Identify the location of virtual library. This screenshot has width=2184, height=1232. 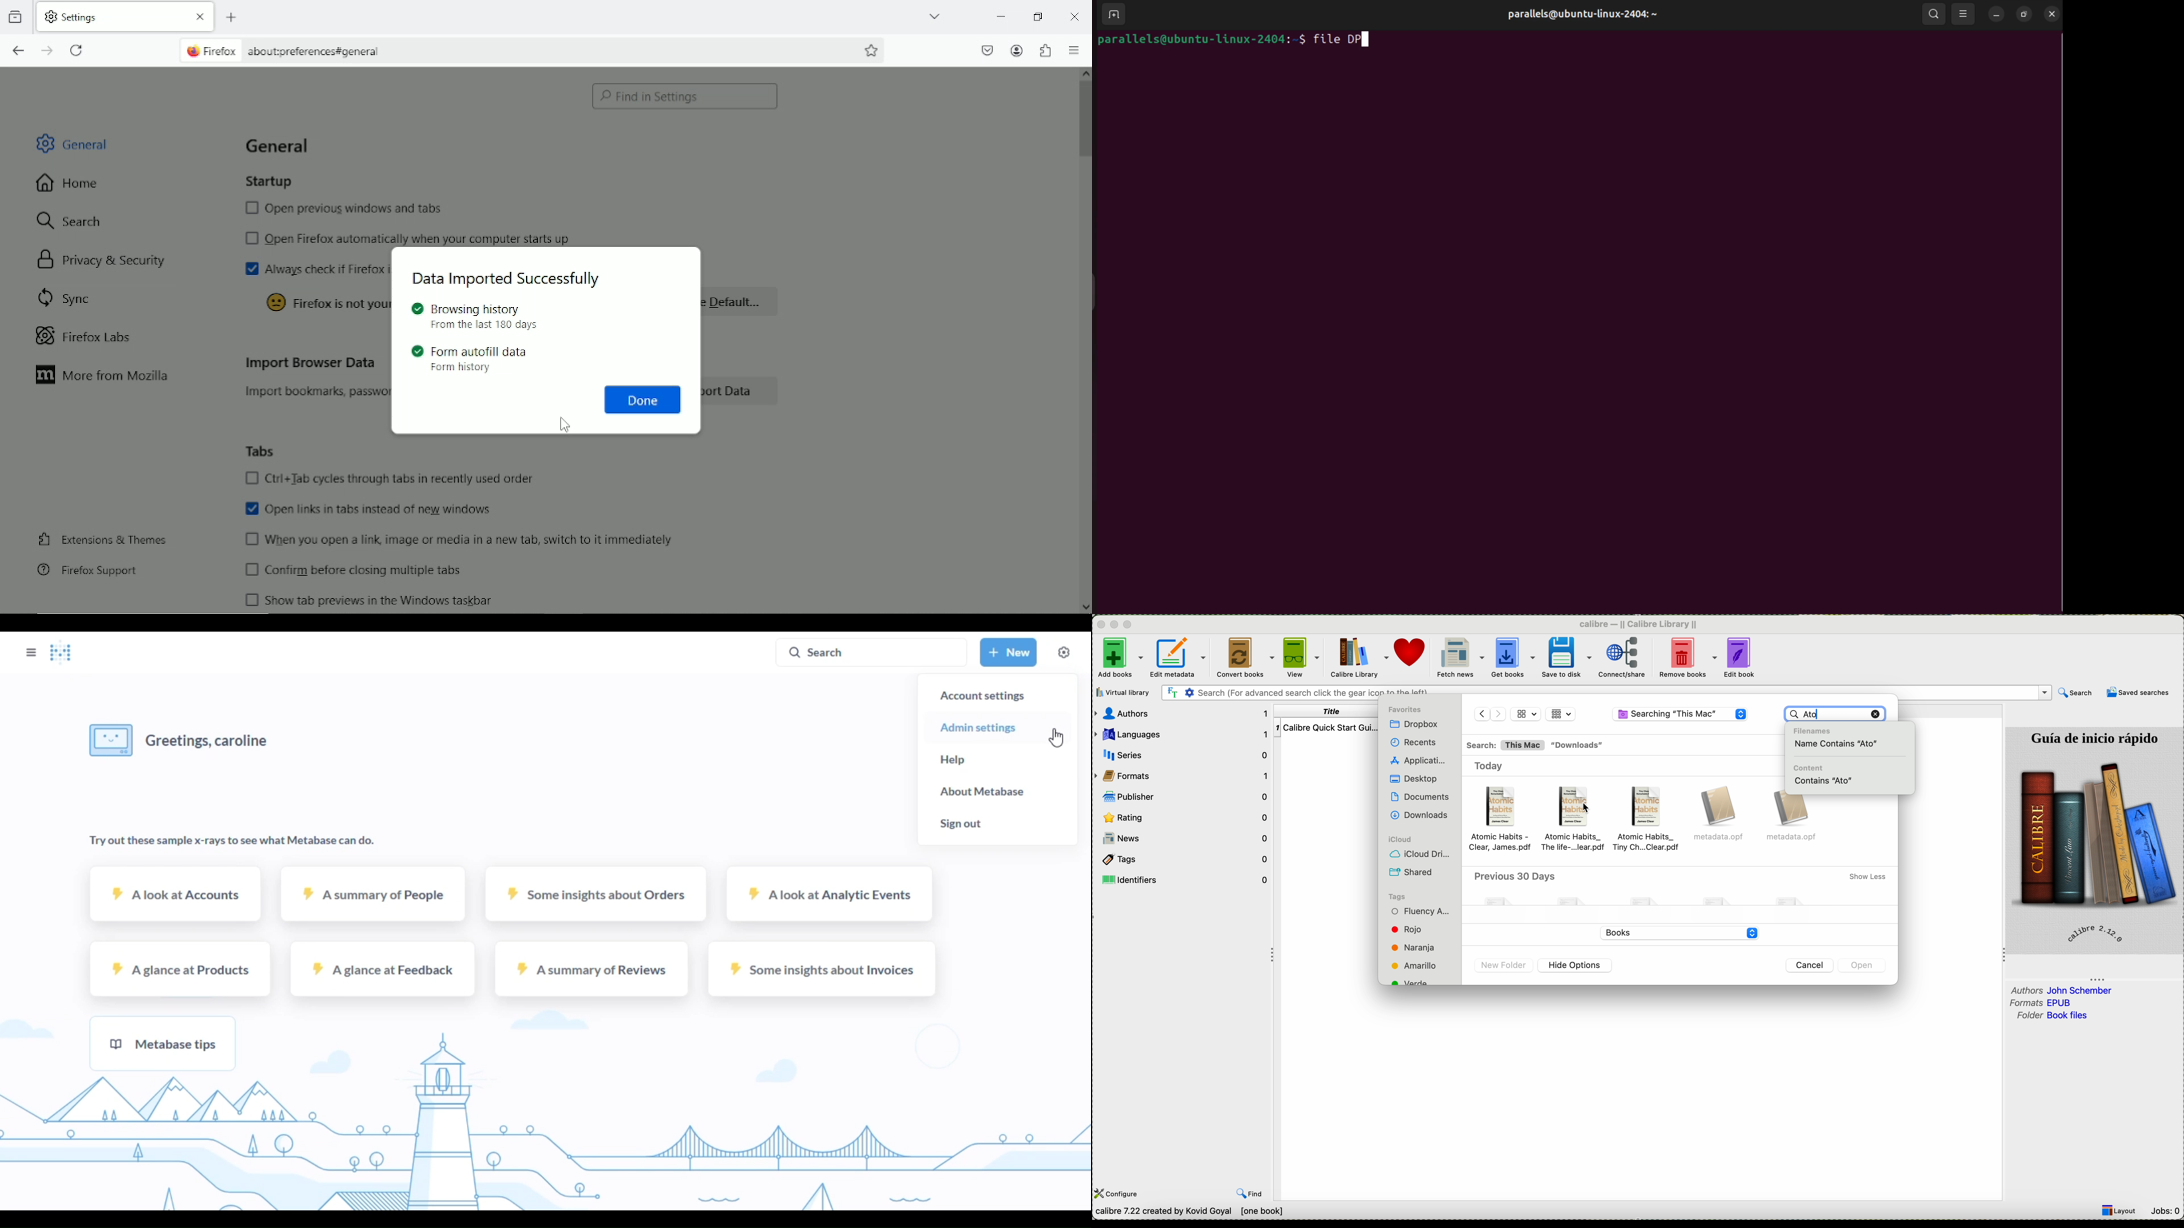
(1124, 693).